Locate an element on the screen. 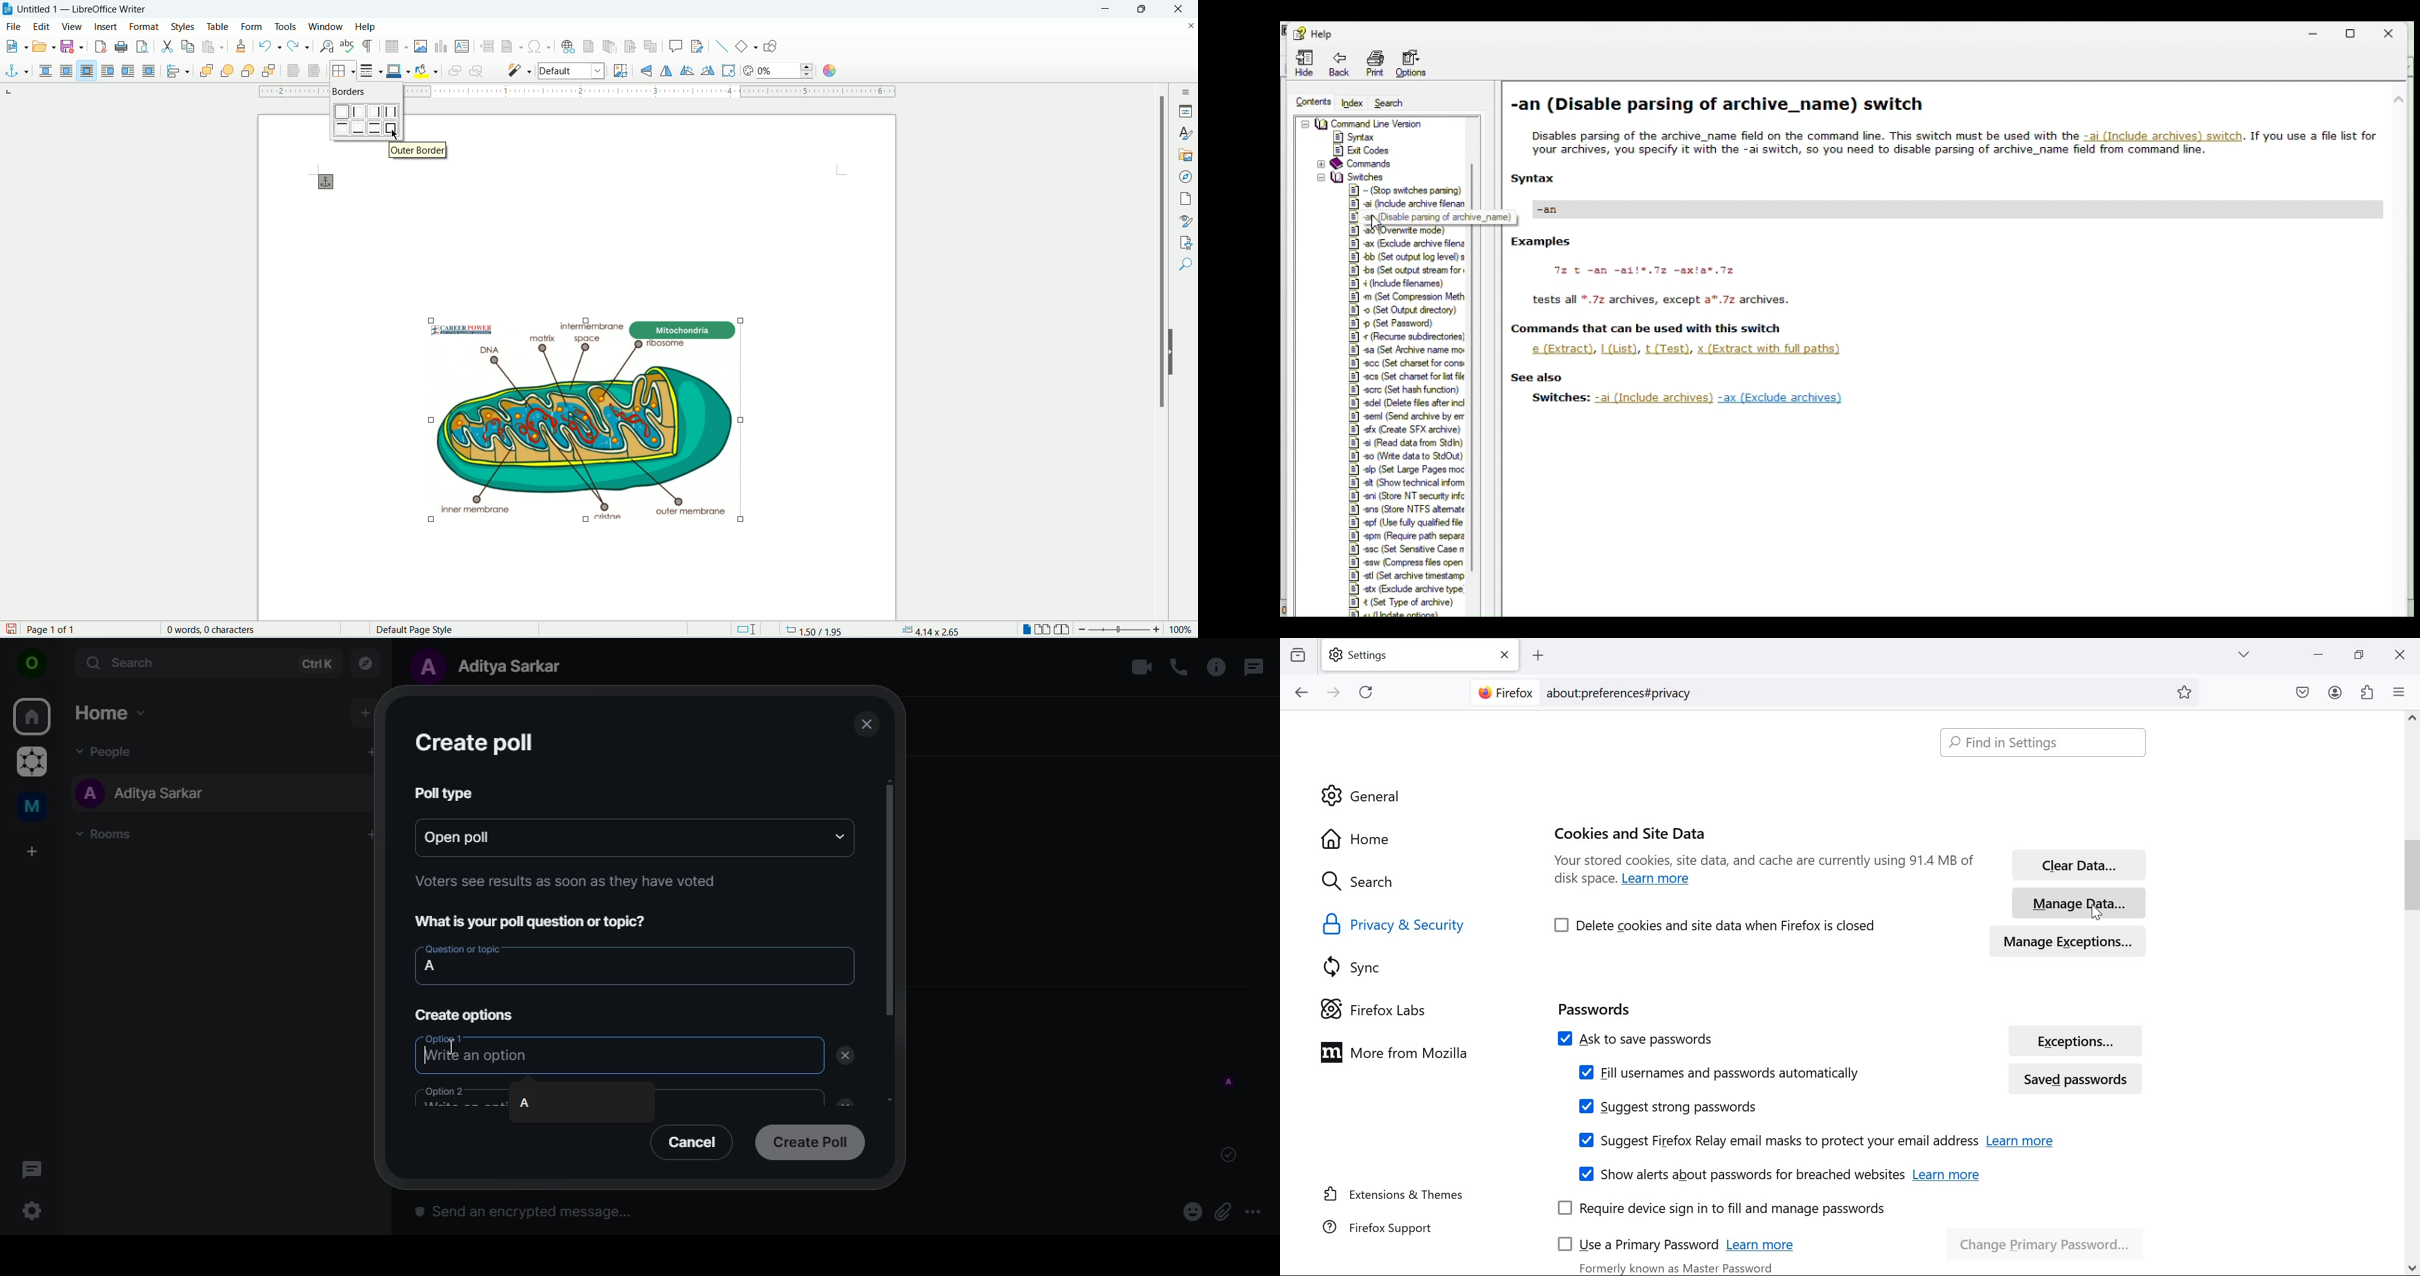  restore down is located at coordinates (2360, 654).